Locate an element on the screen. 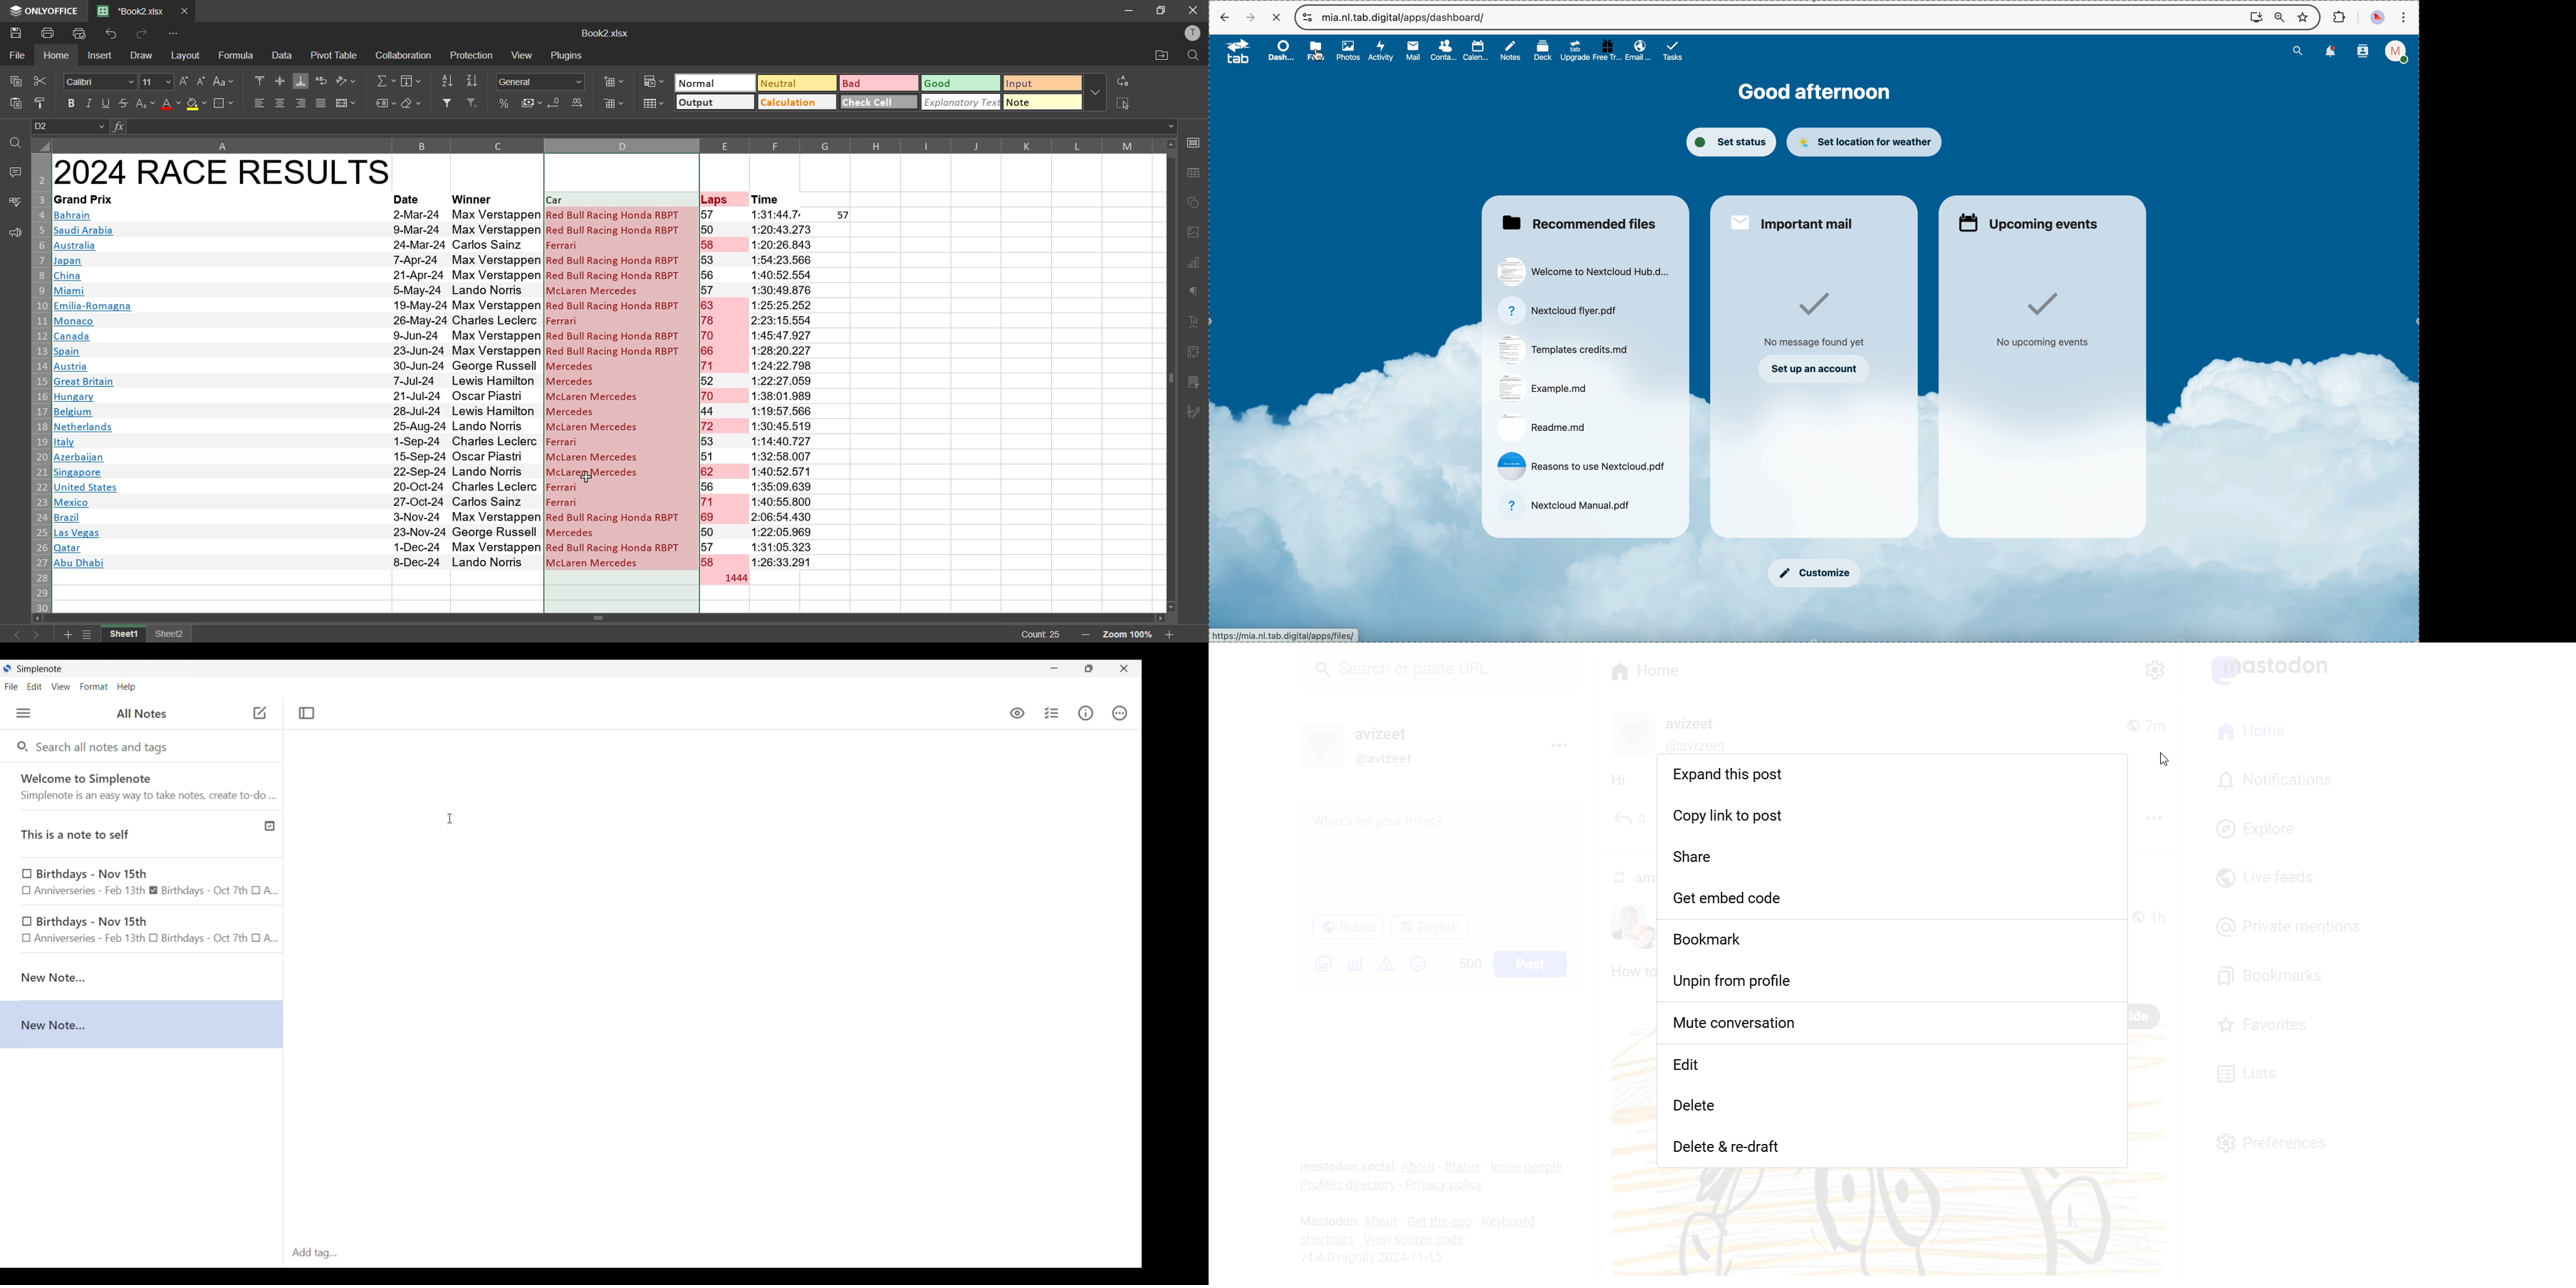 The width and height of the screenshot is (2576, 1288). file is located at coordinates (1584, 467).